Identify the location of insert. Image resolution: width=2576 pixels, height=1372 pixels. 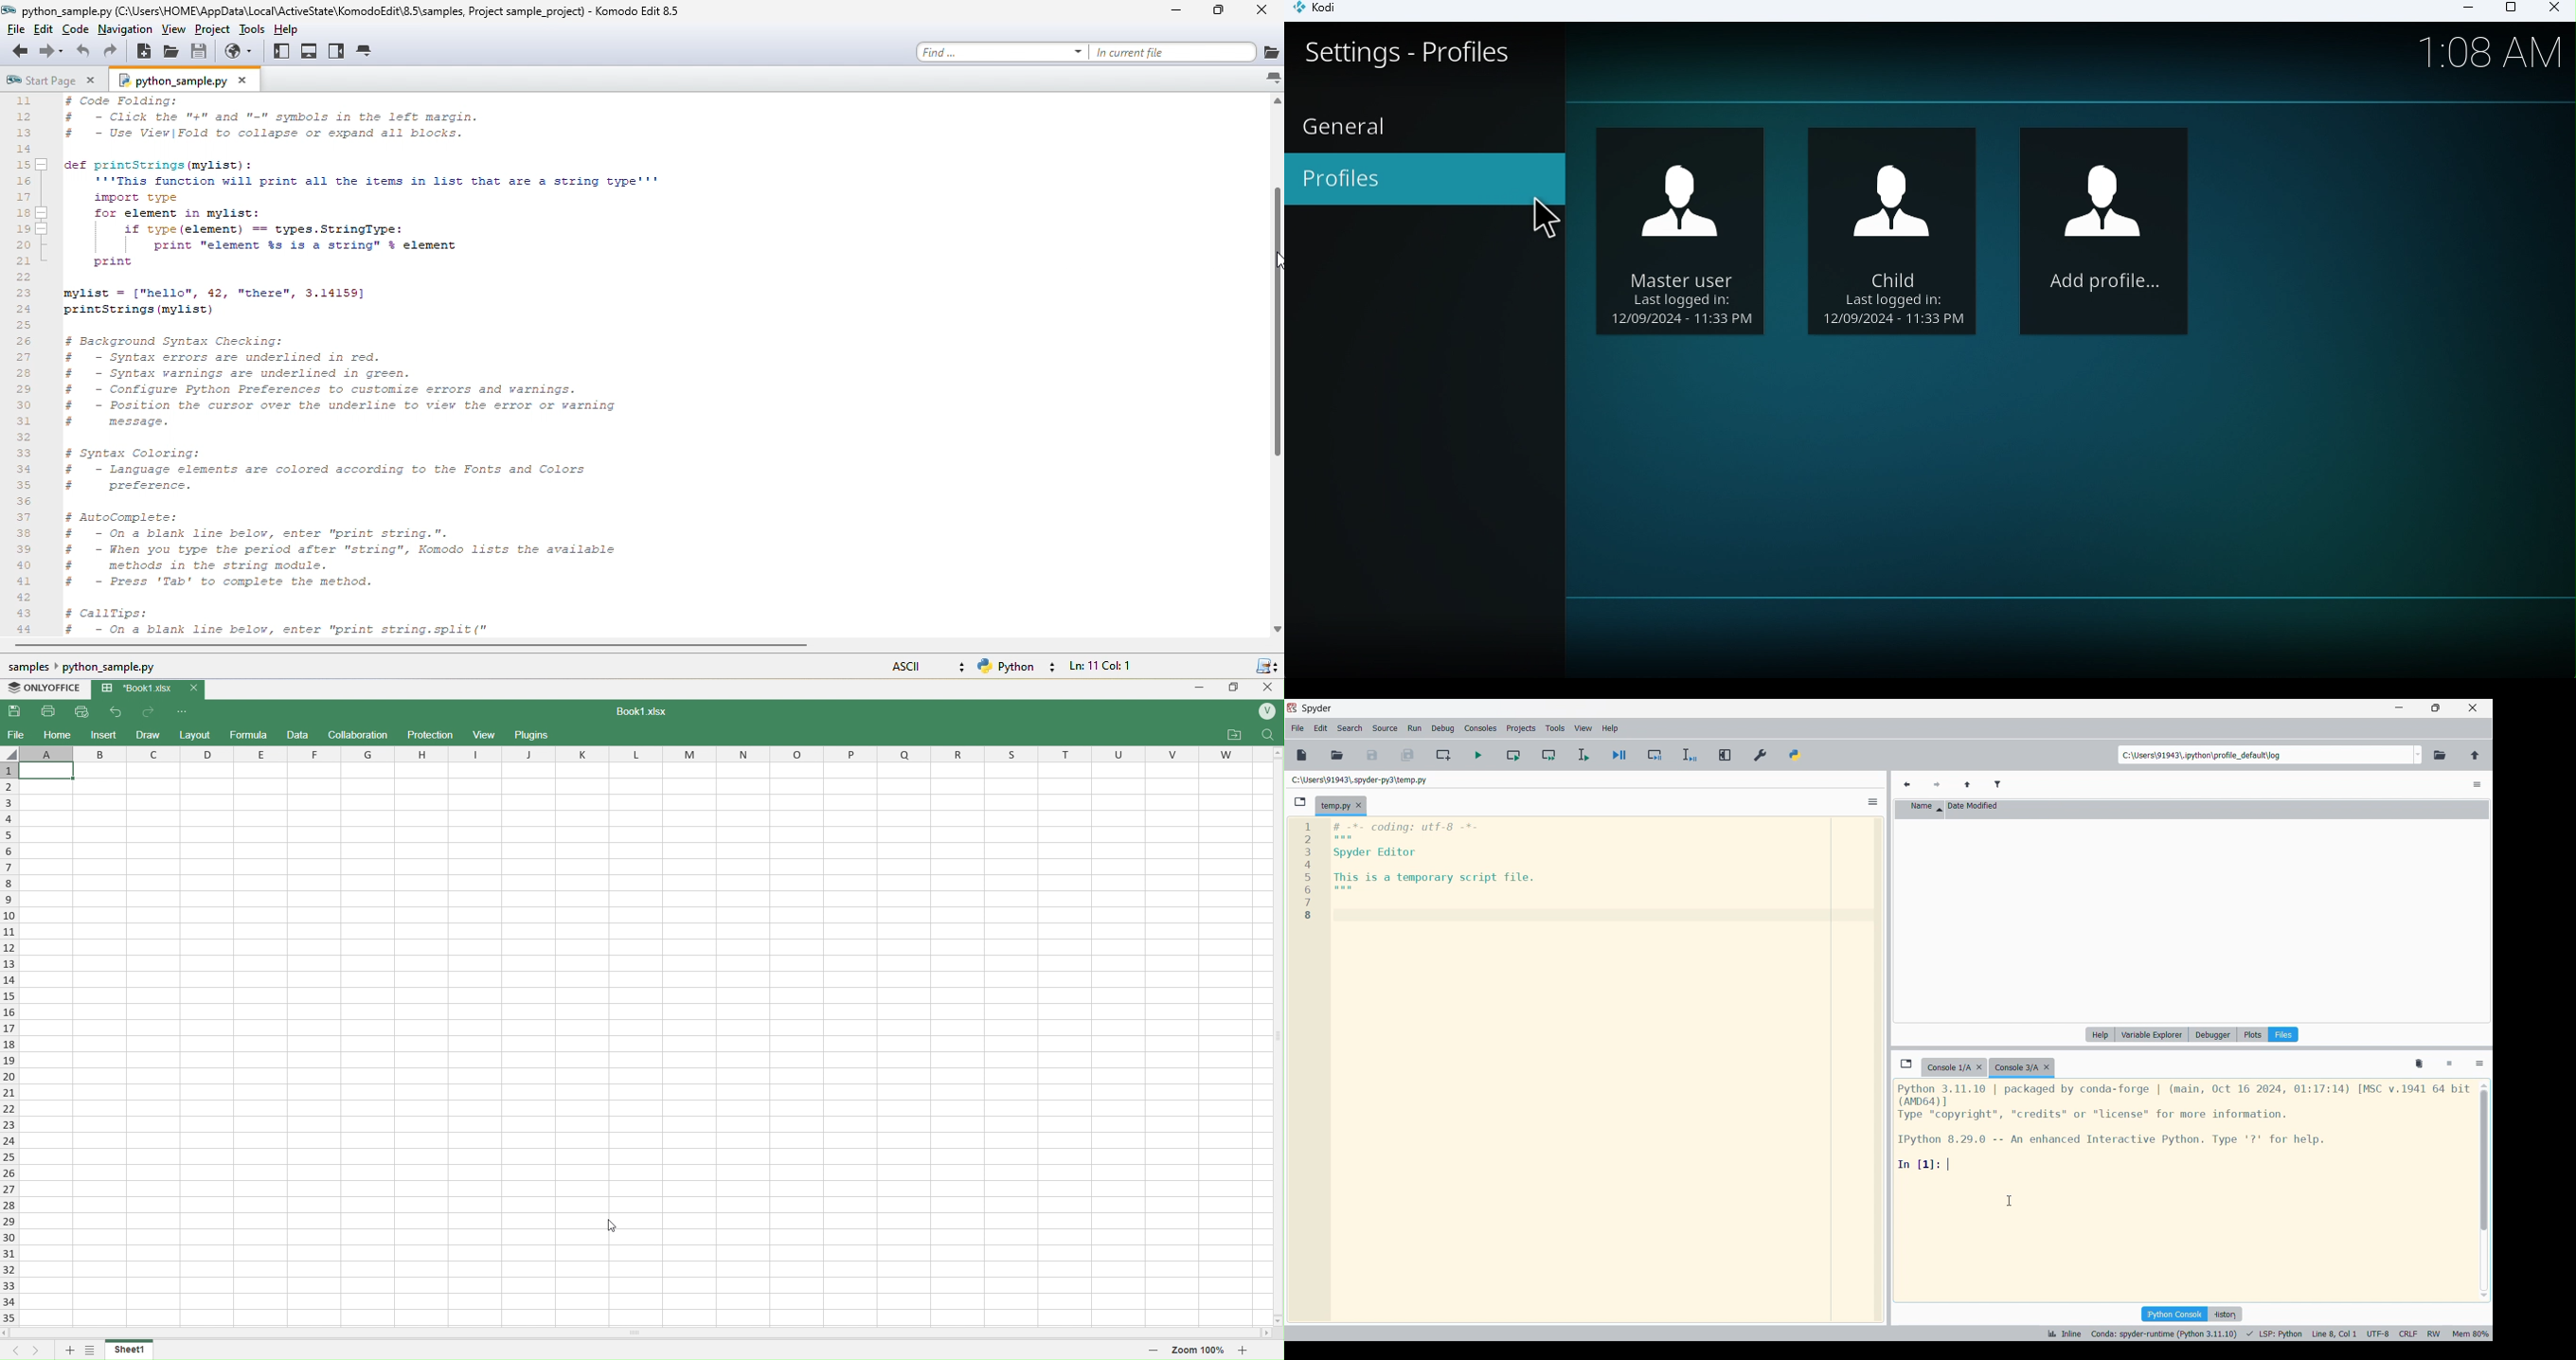
(103, 734).